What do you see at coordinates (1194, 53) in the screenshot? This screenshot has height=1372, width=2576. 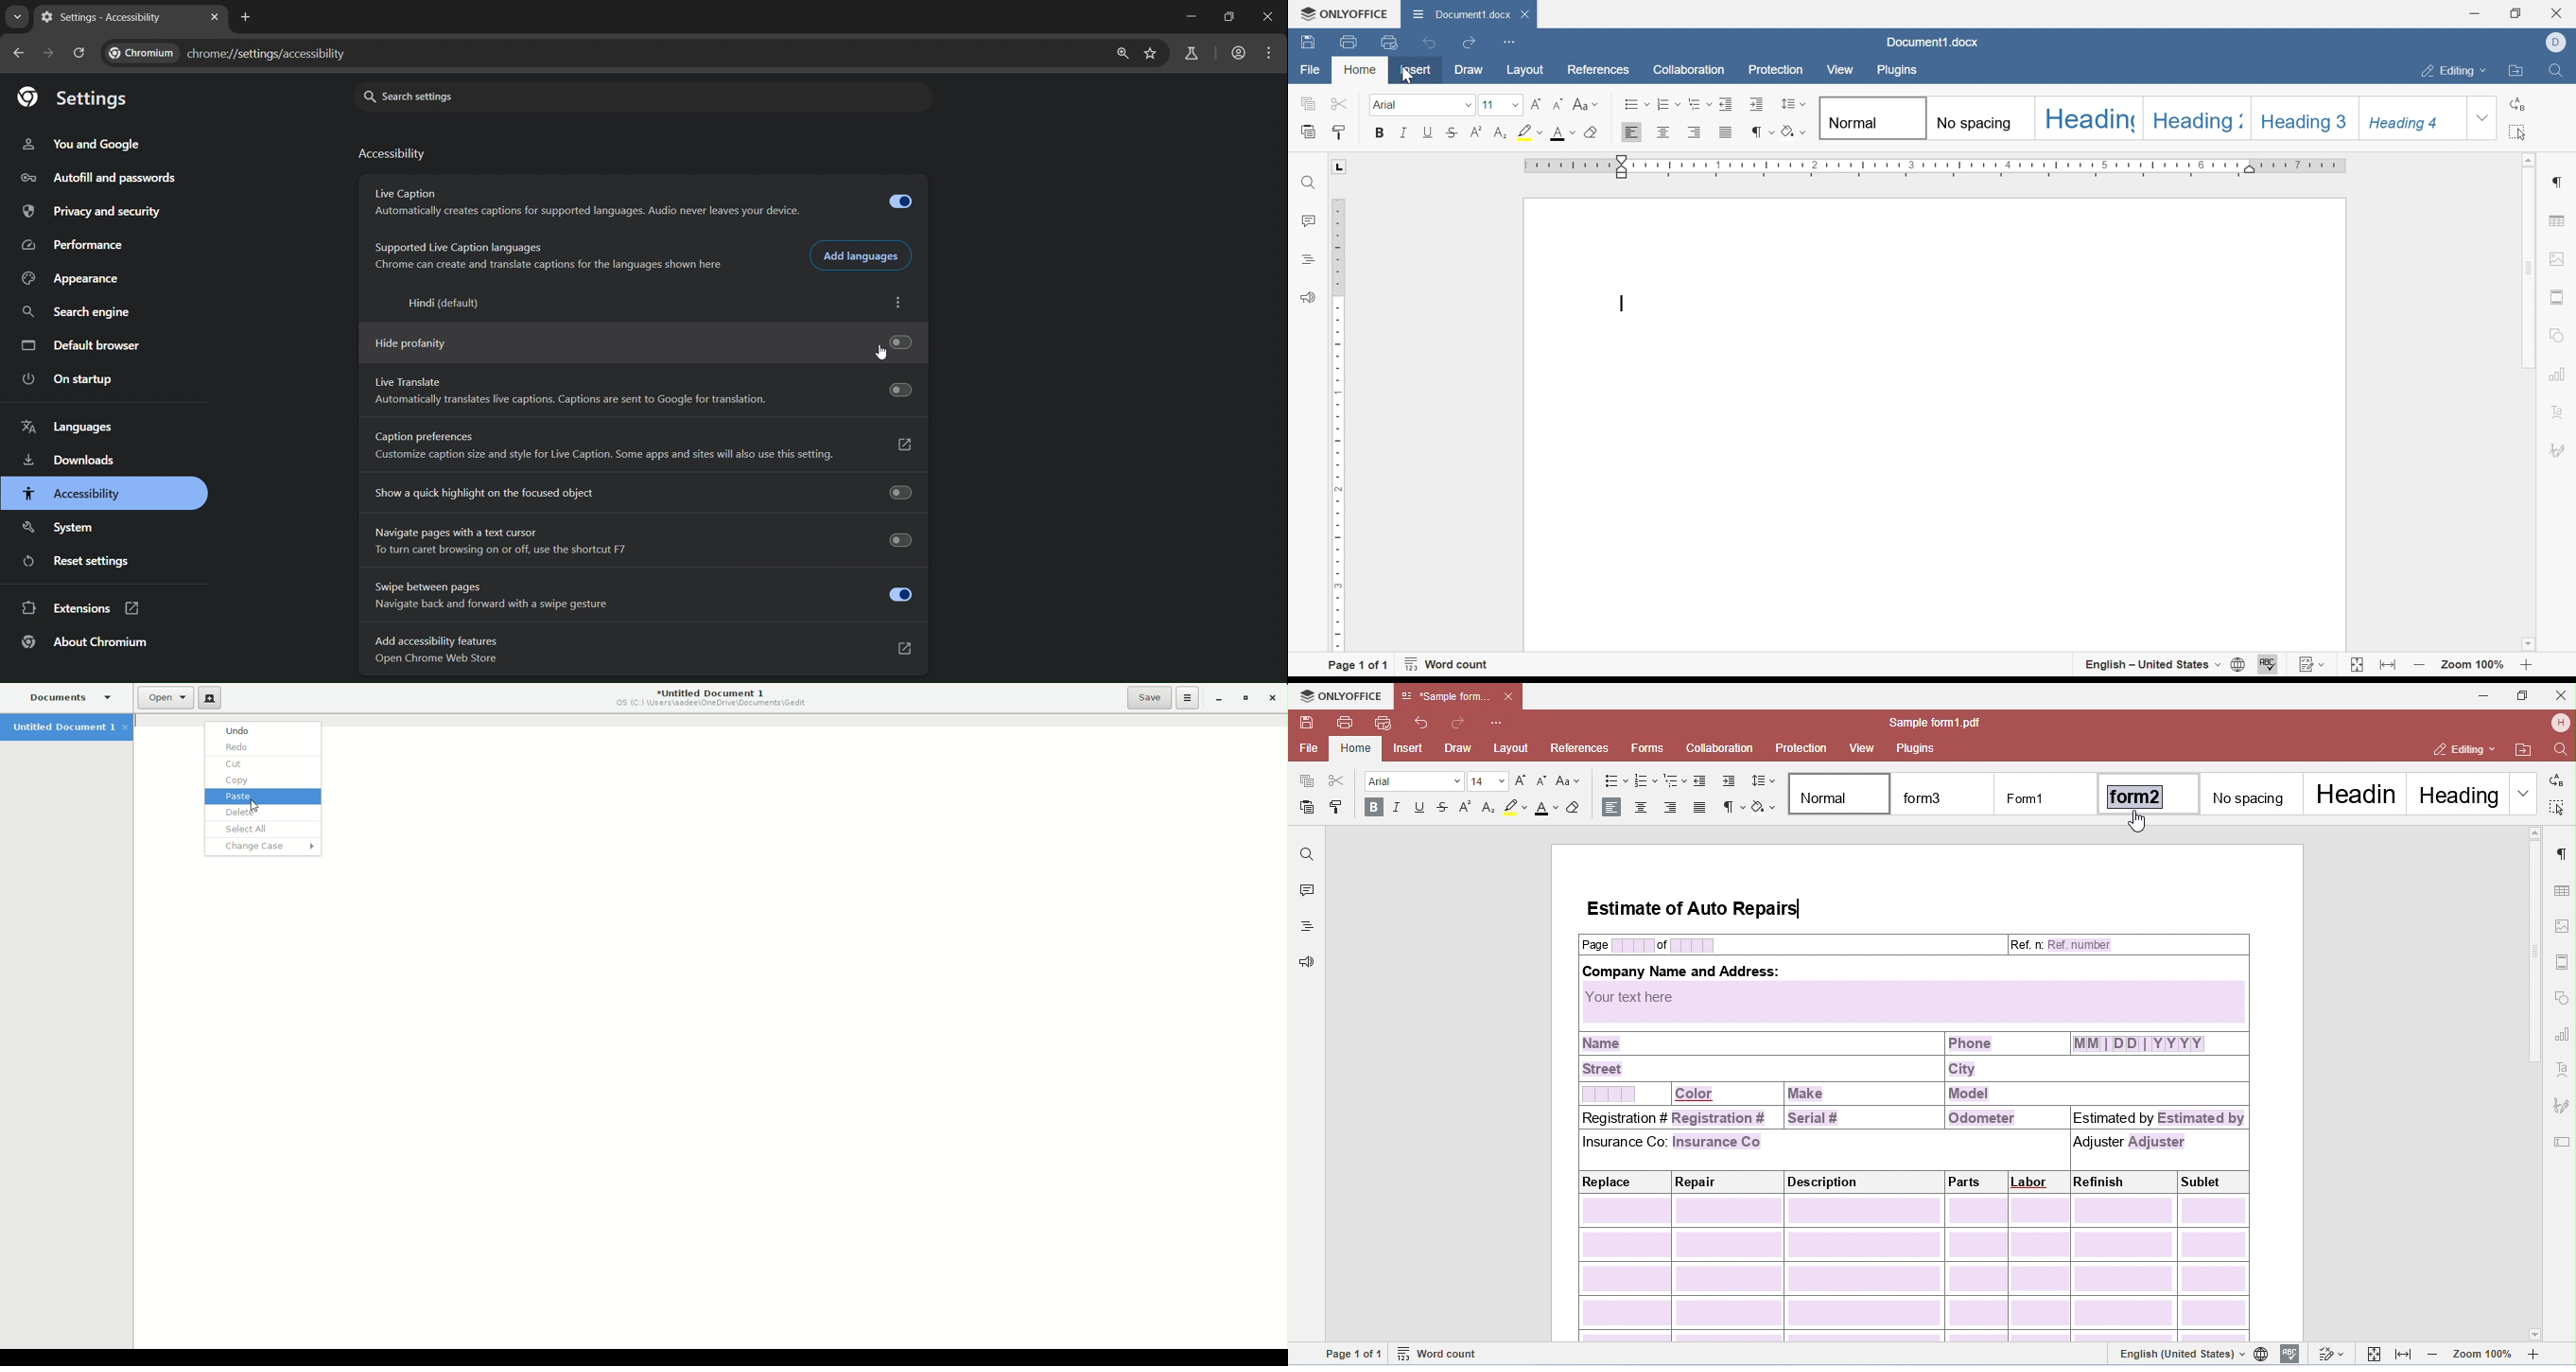 I see `search labs` at bounding box center [1194, 53].